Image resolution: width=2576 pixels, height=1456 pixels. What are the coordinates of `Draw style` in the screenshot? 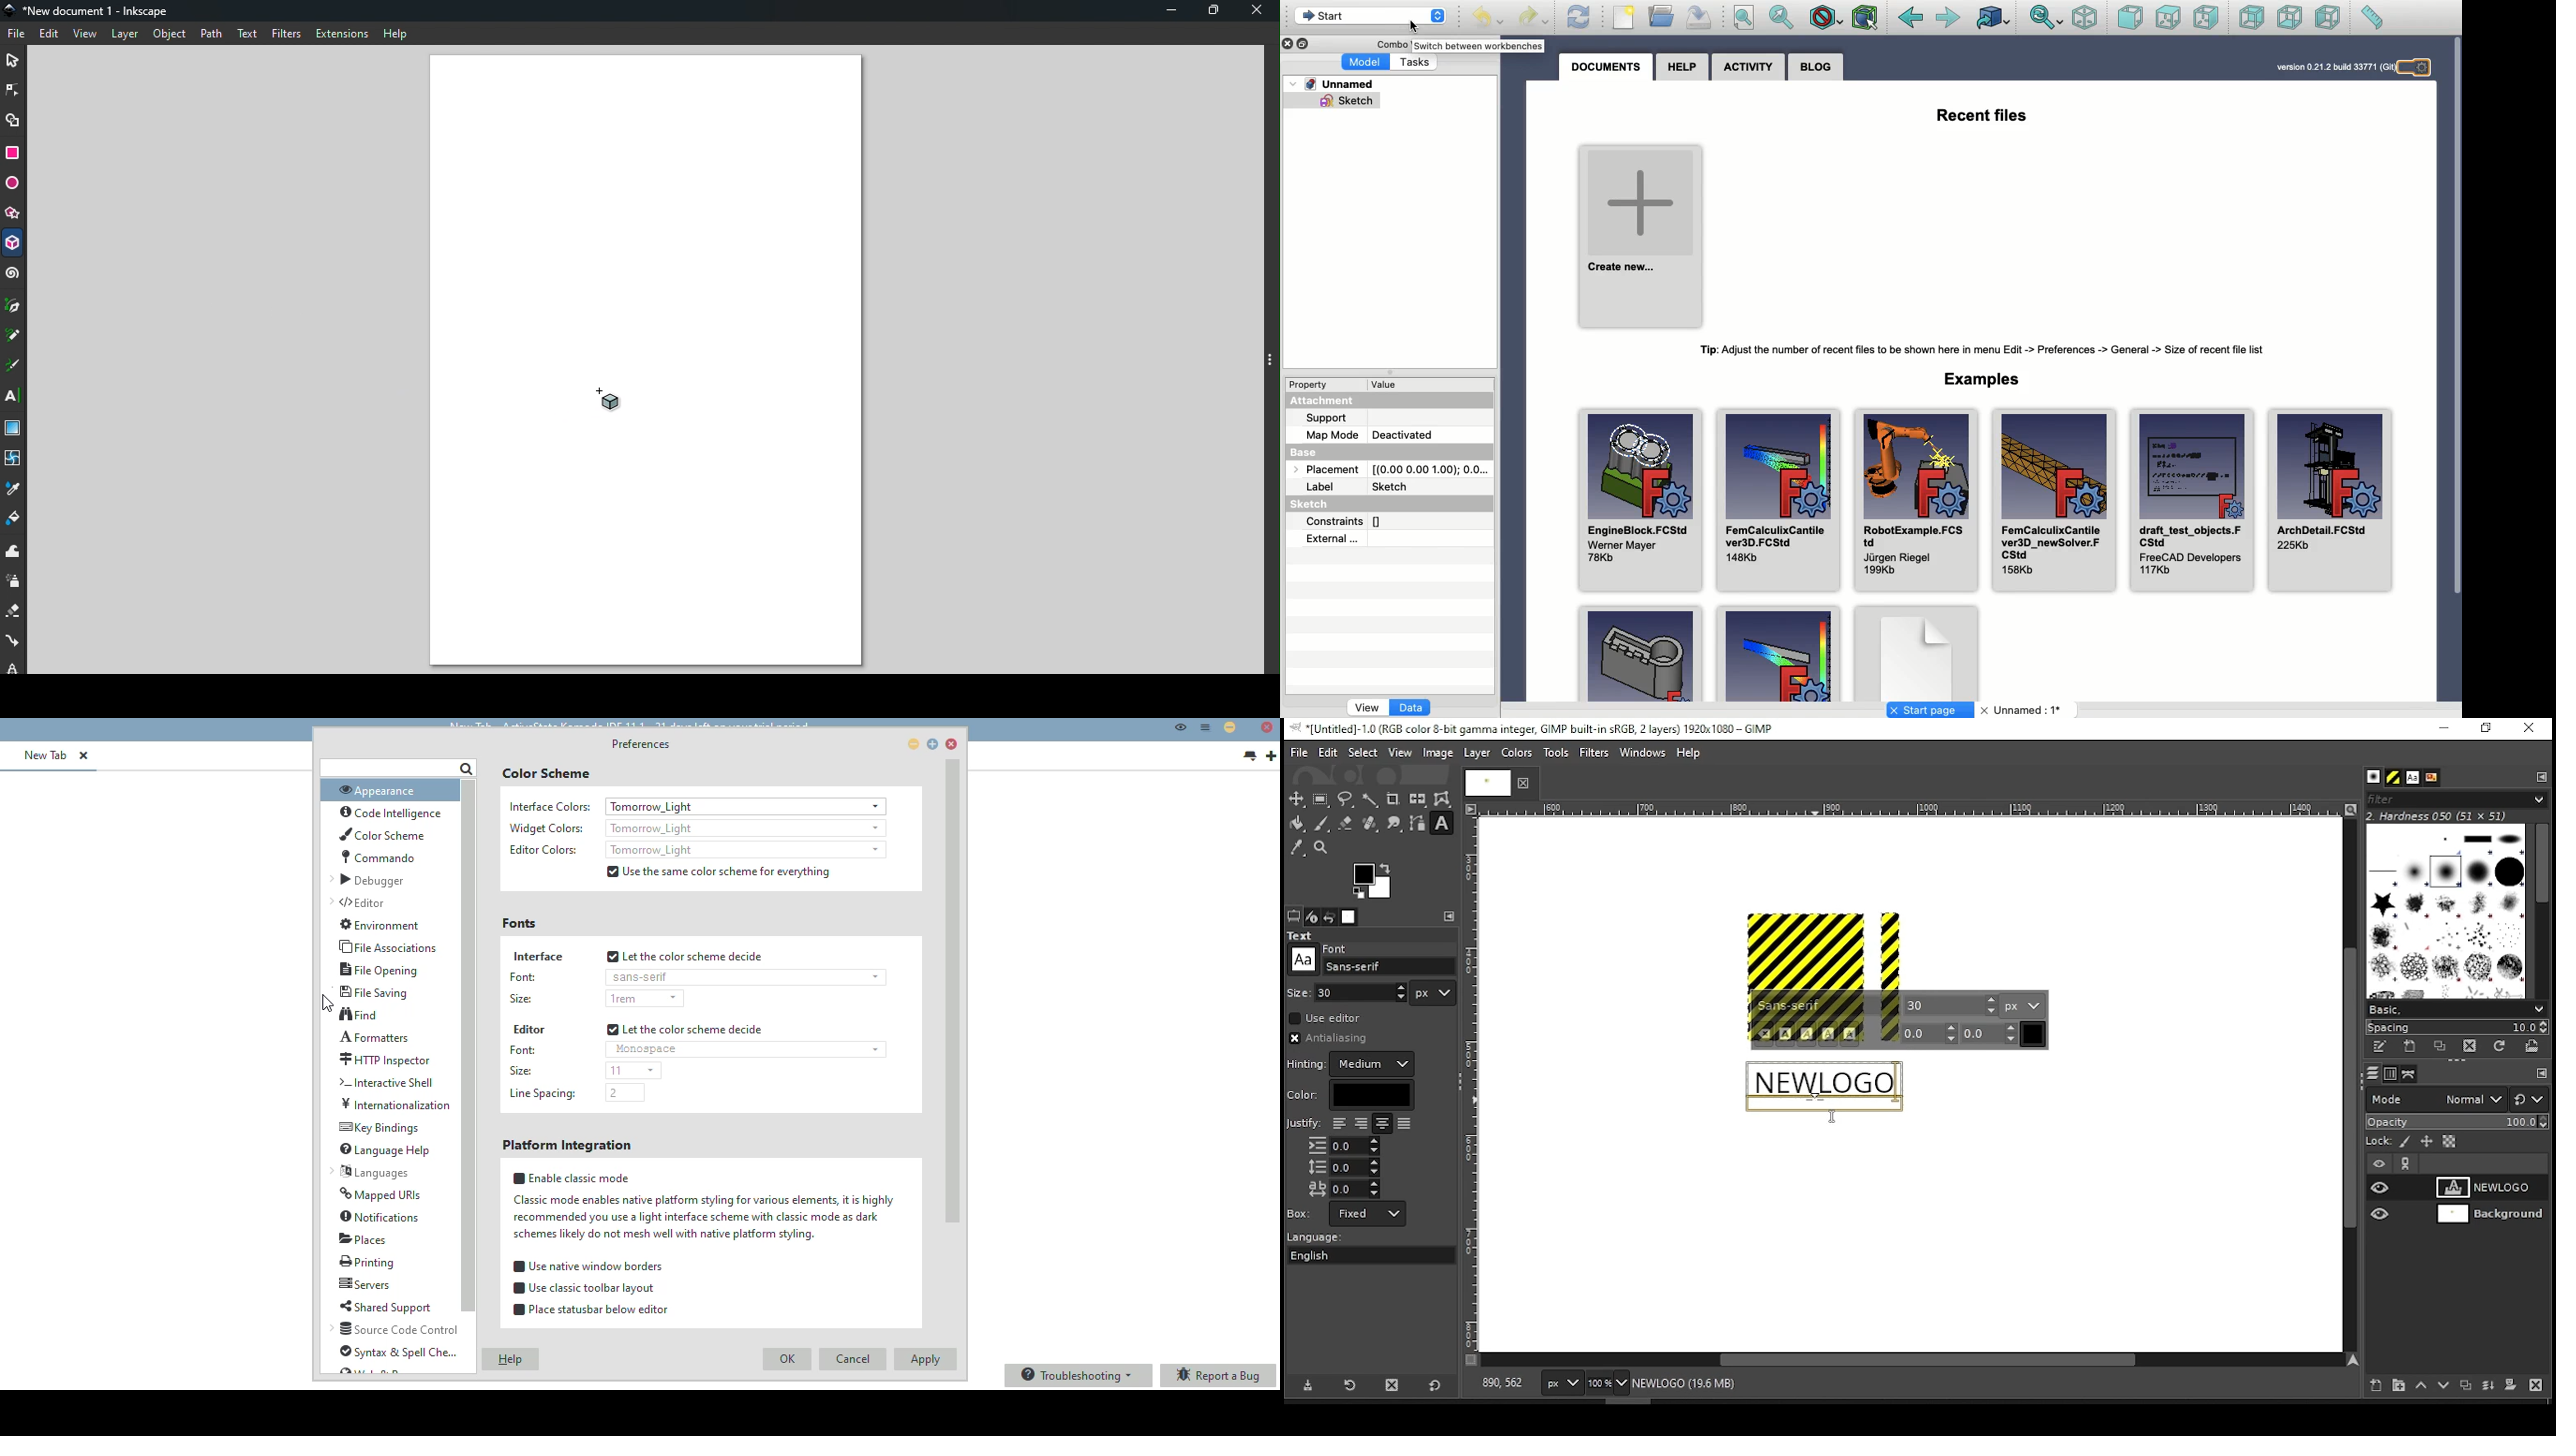 It's located at (1825, 20).